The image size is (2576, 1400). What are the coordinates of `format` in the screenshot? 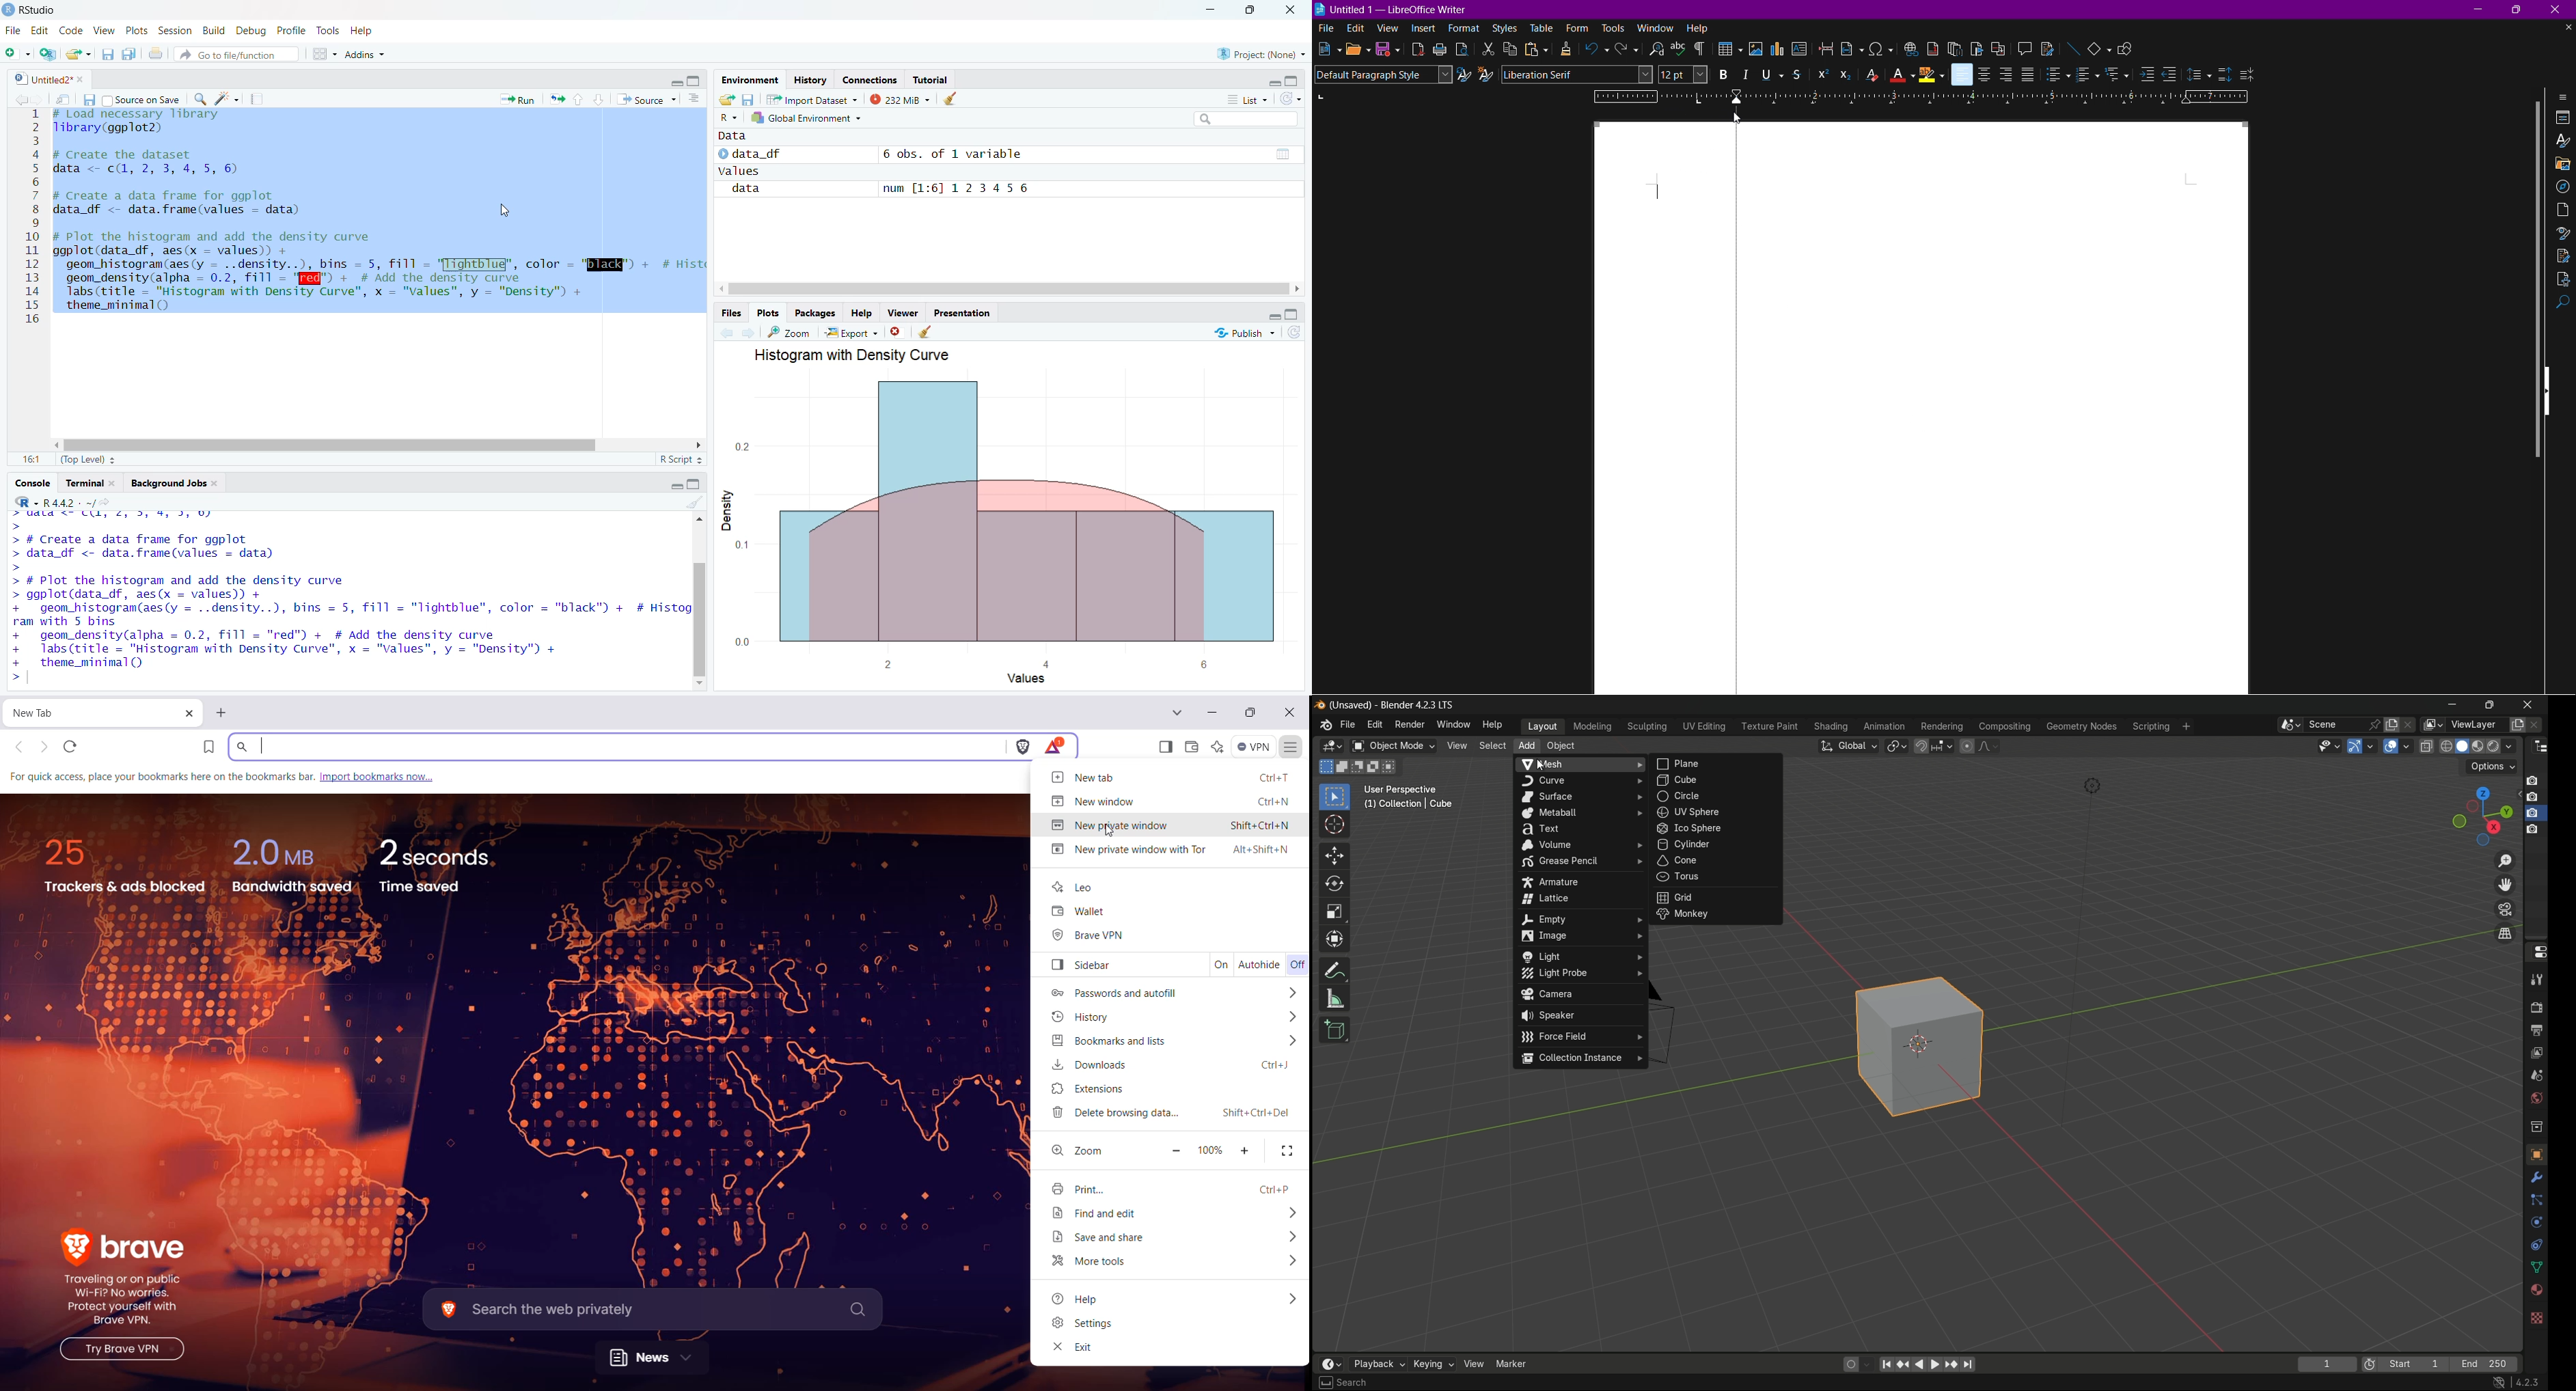 It's located at (1465, 29).